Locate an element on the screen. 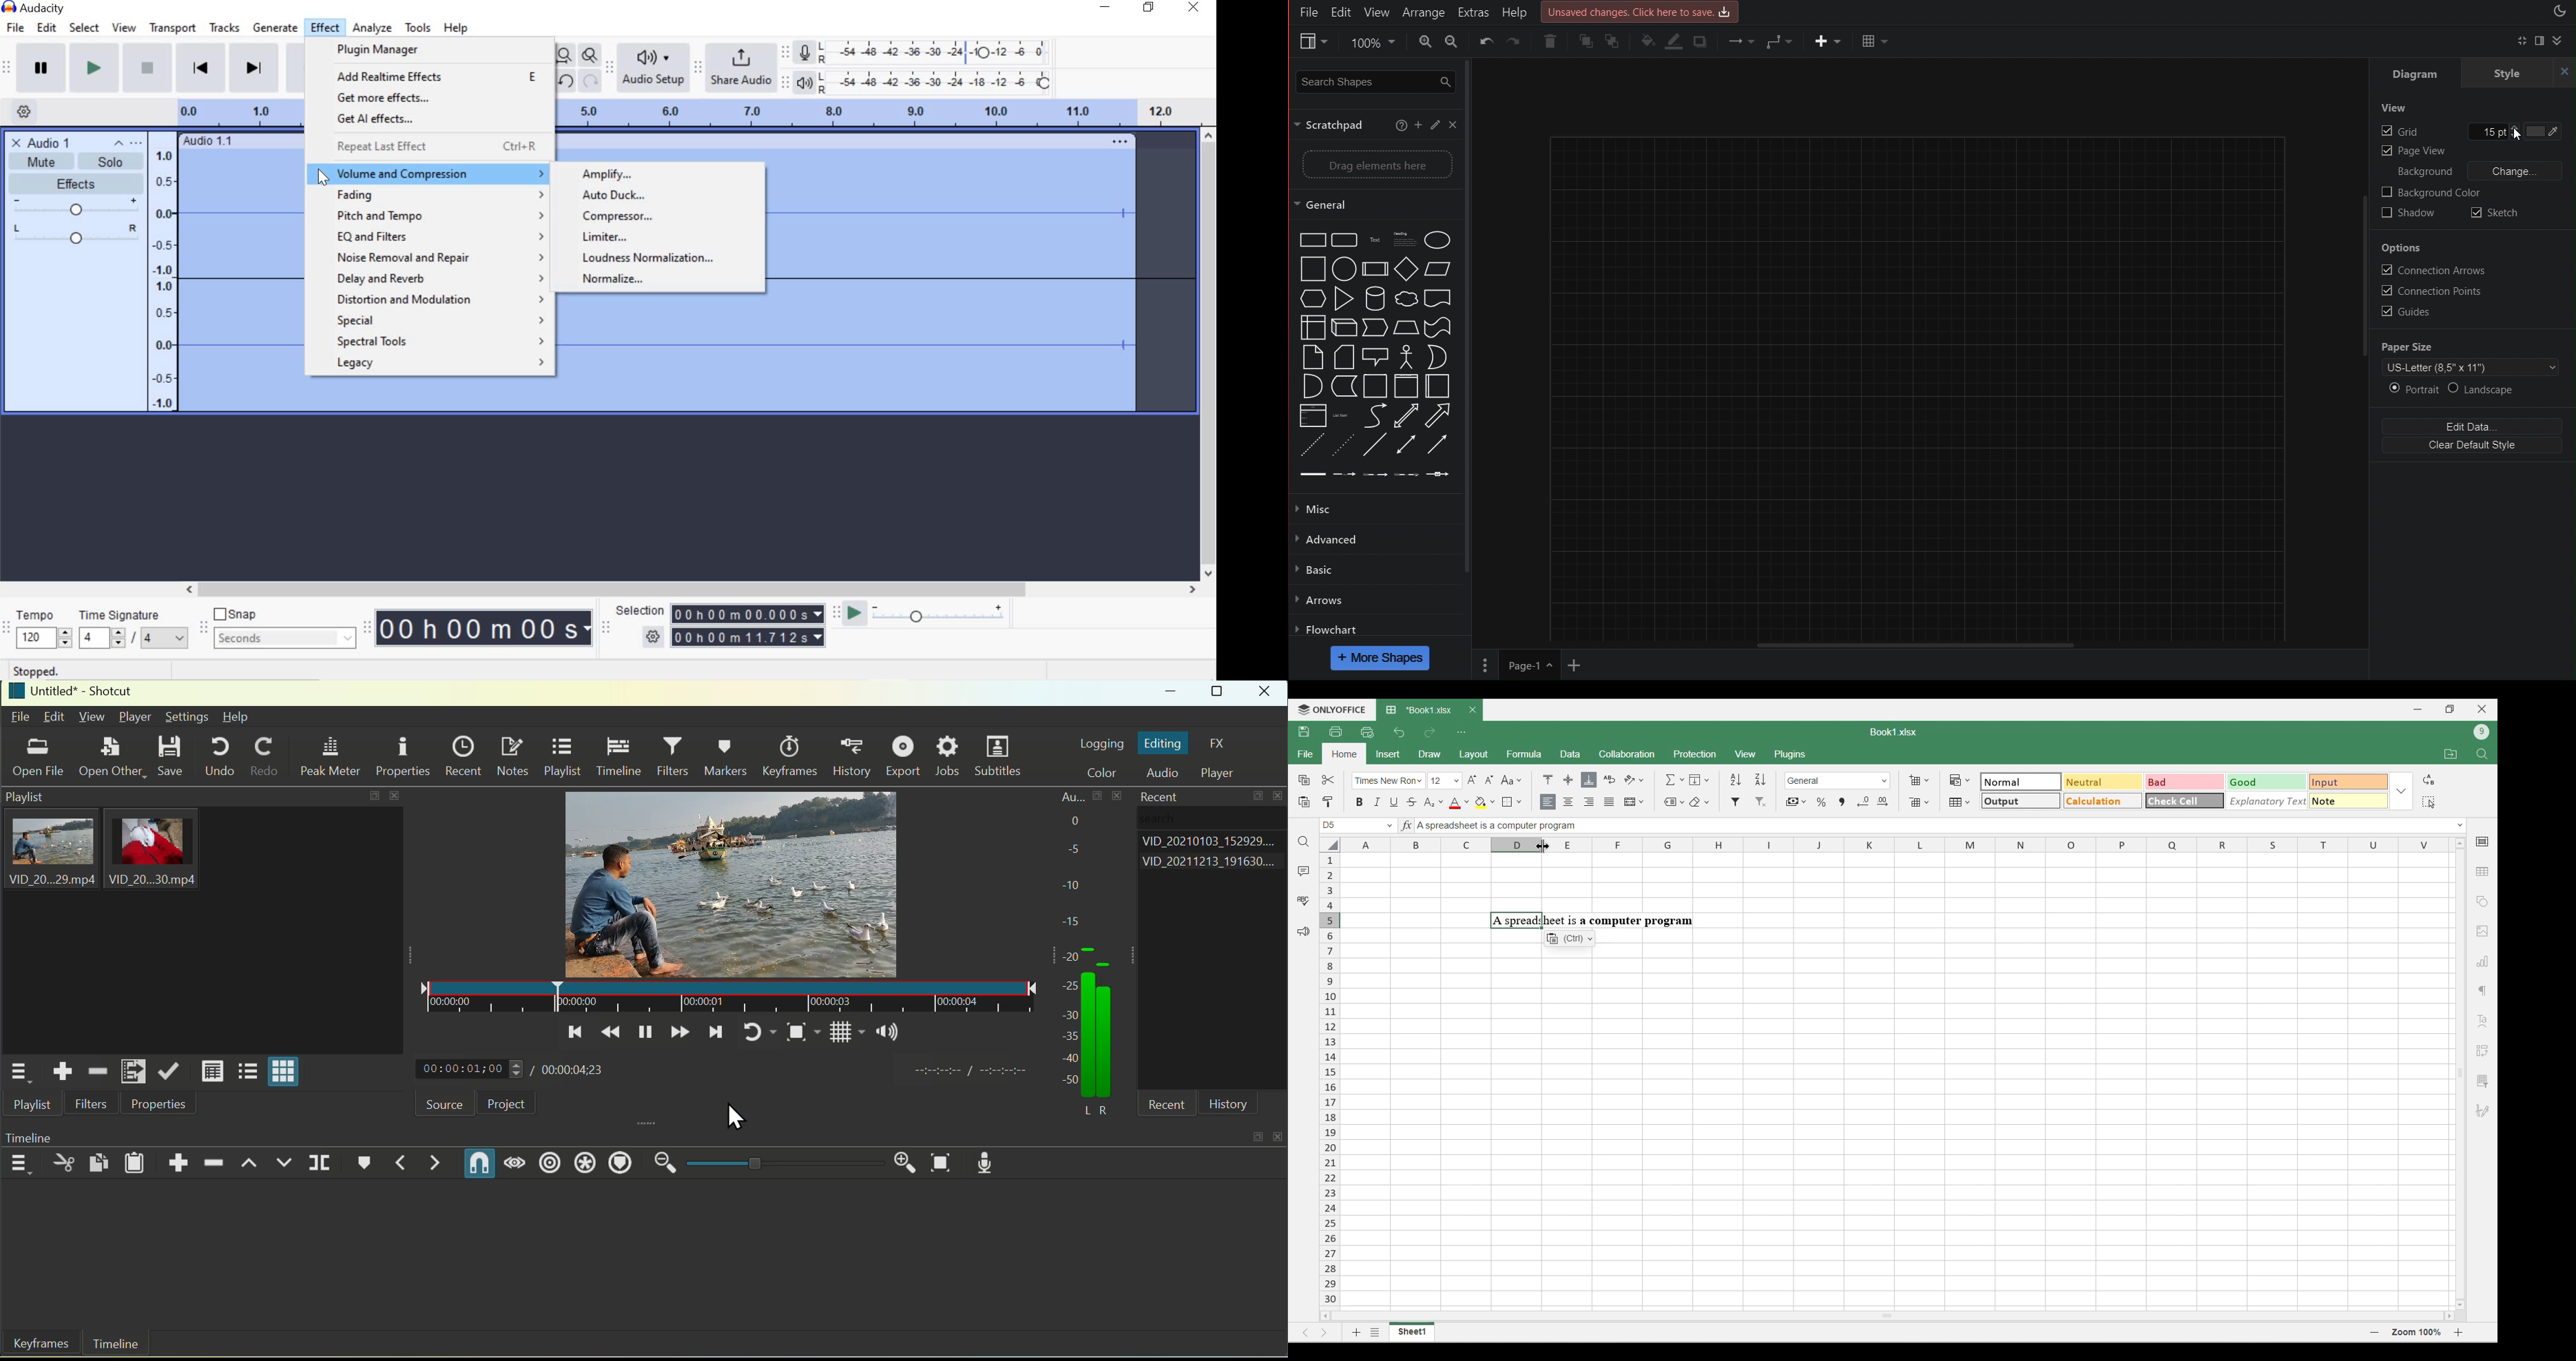 The width and height of the screenshot is (2576, 1372). Edit is located at coordinates (55, 716).